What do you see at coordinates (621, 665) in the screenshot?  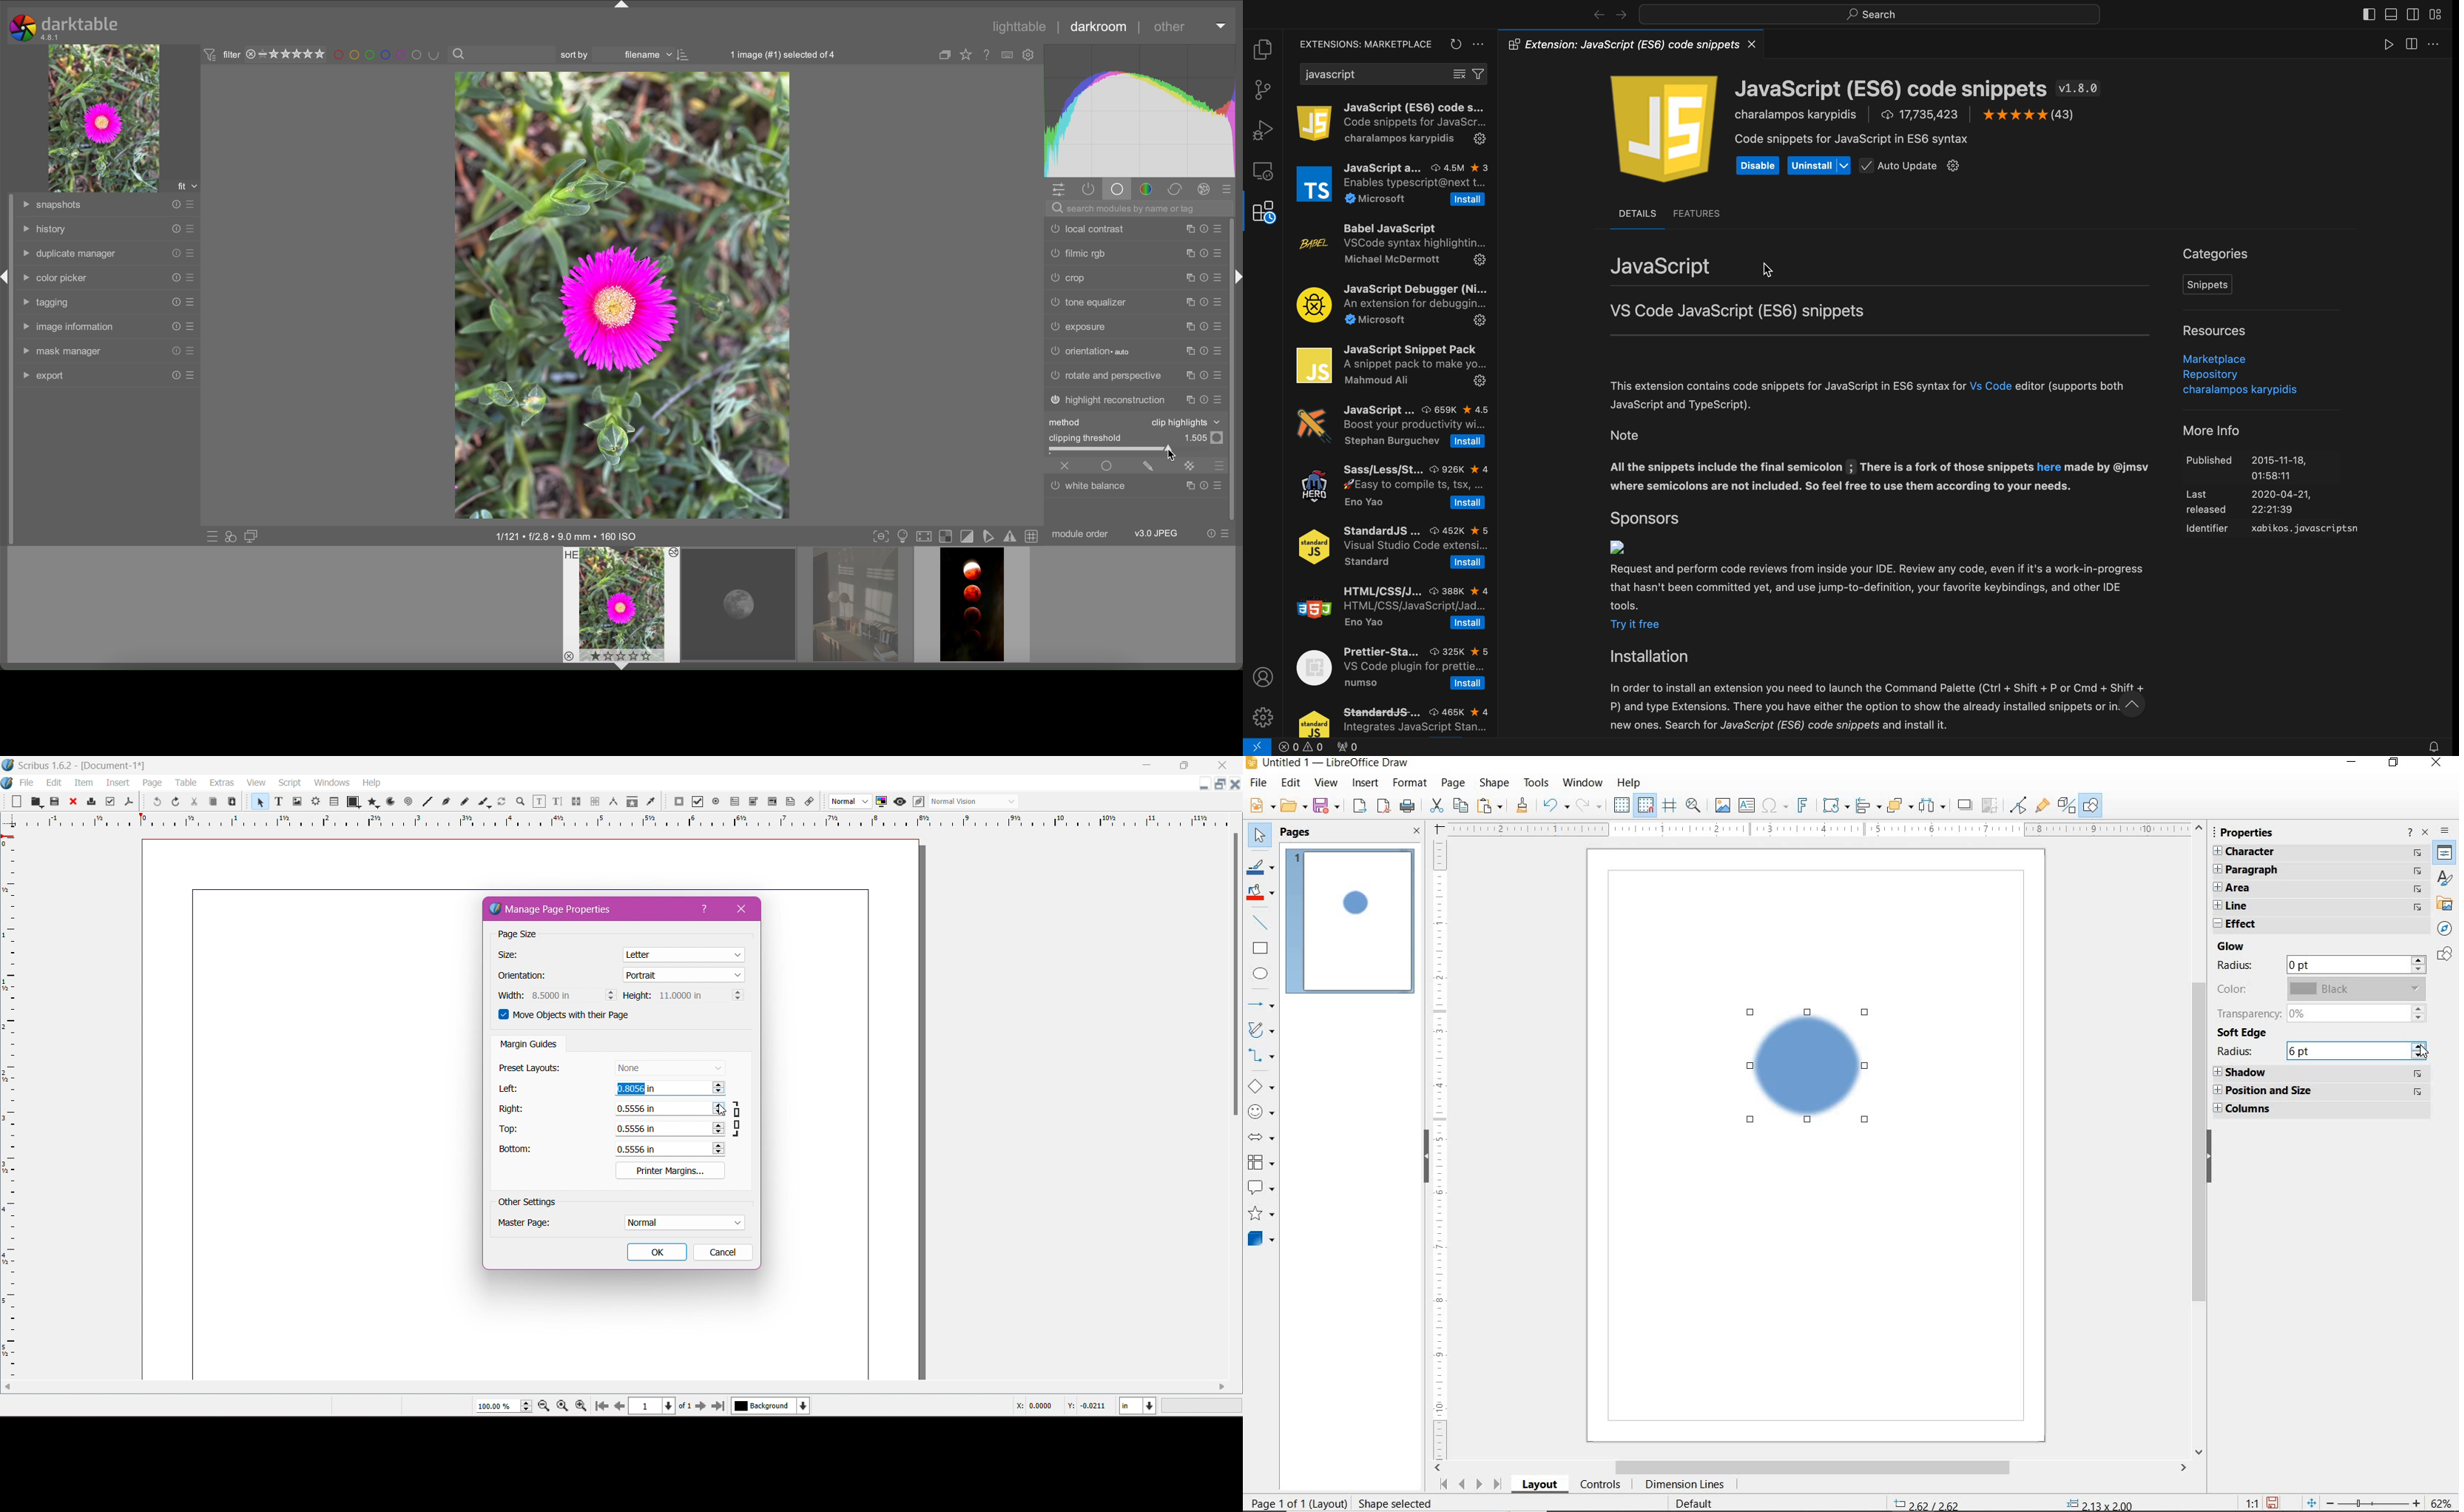 I see `arrow` at bounding box center [621, 665].